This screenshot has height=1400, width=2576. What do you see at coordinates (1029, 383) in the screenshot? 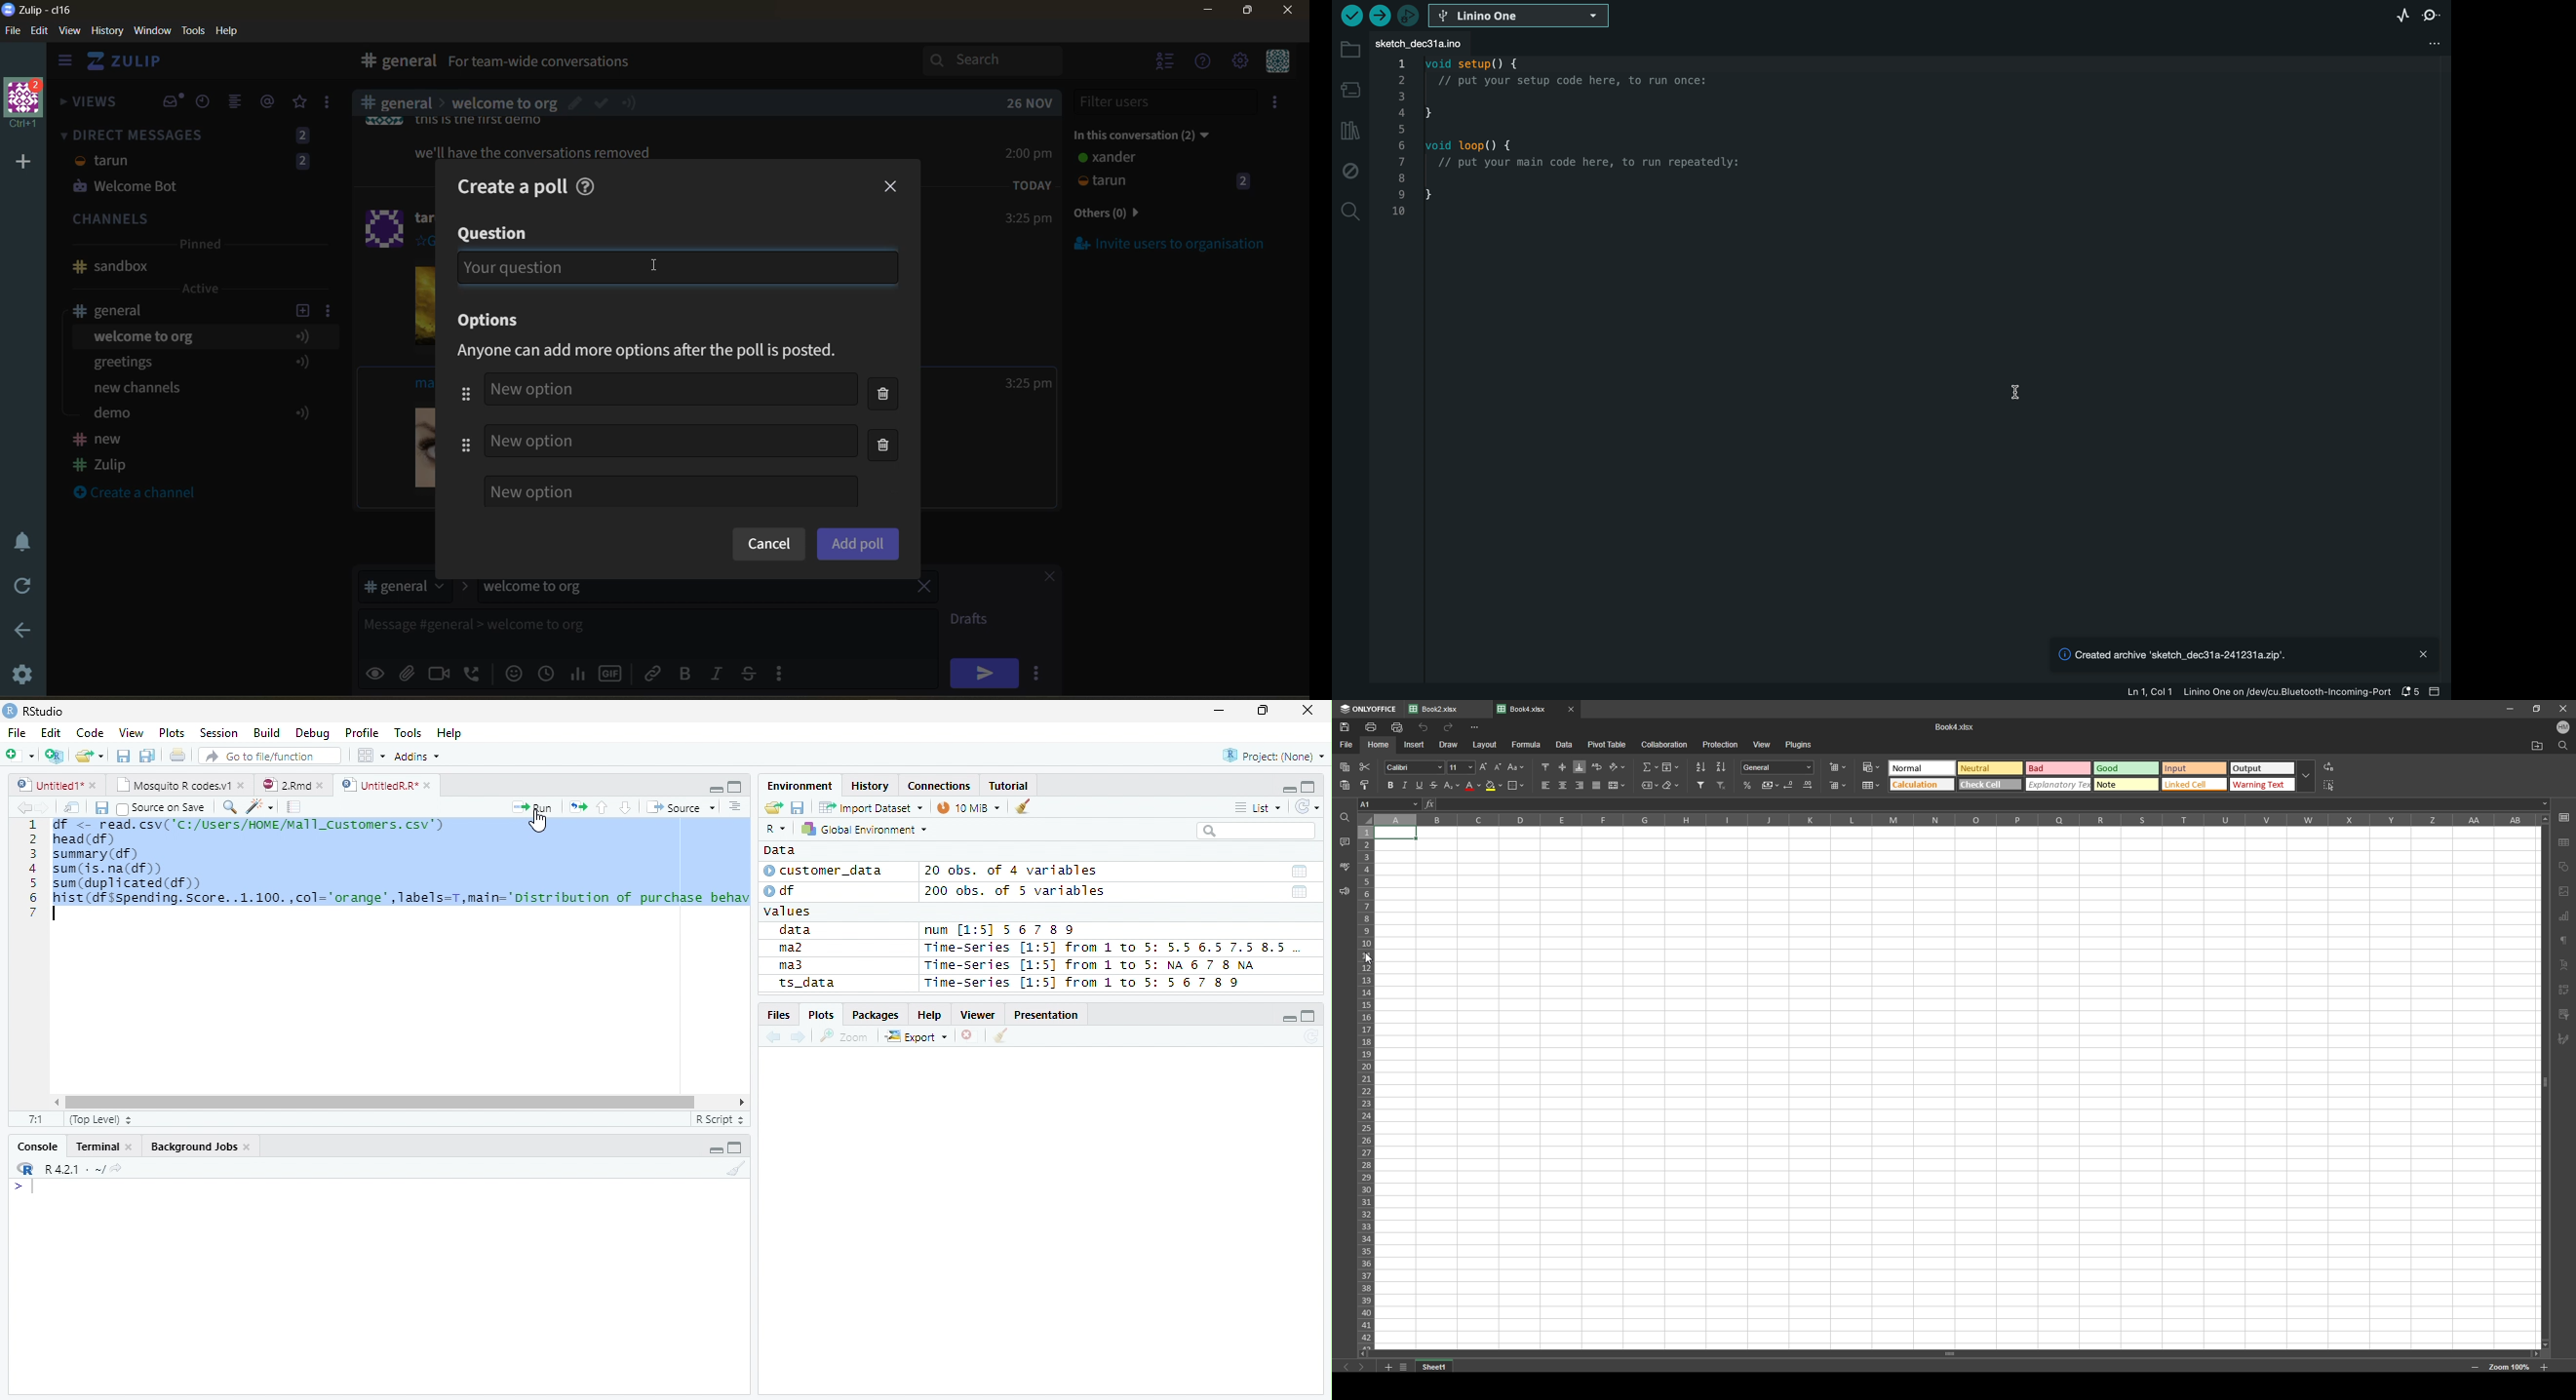
I see `3:25 pm` at bounding box center [1029, 383].